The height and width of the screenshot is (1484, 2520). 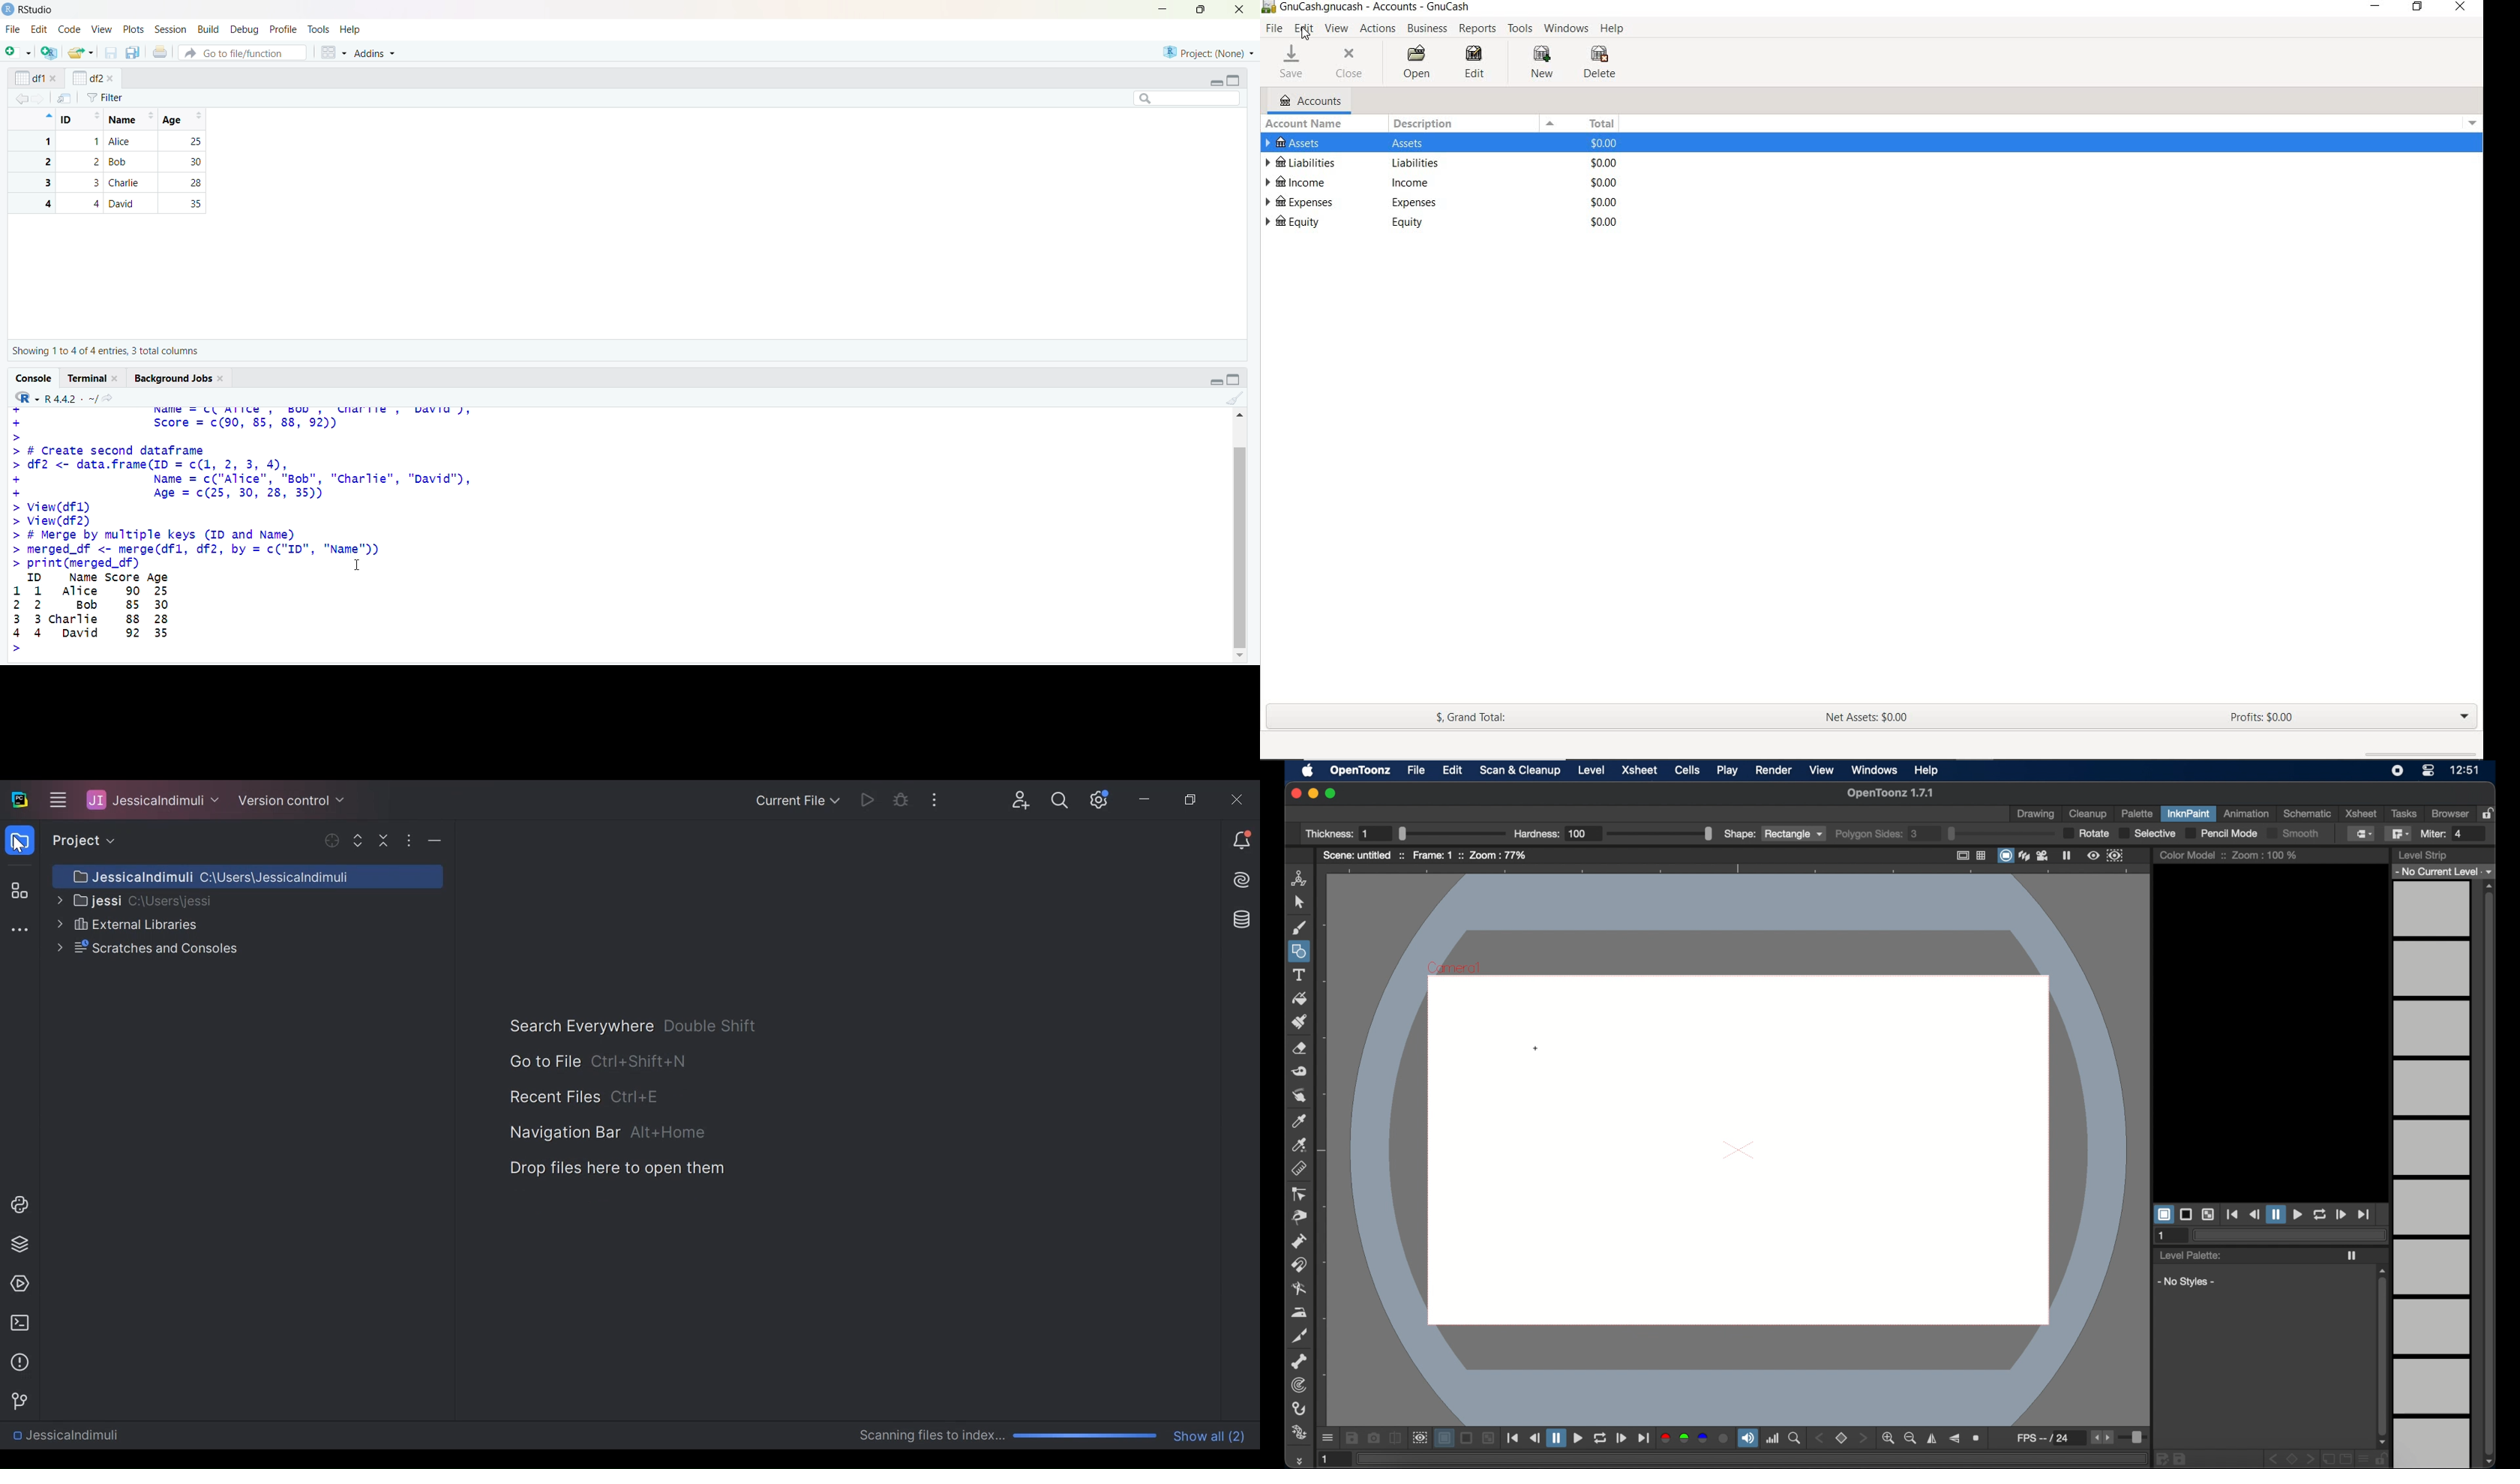 What do you see at coordinates (1353, 63) in the screenshot?
I see `CLOSE` at bounding box center [1353, 63].